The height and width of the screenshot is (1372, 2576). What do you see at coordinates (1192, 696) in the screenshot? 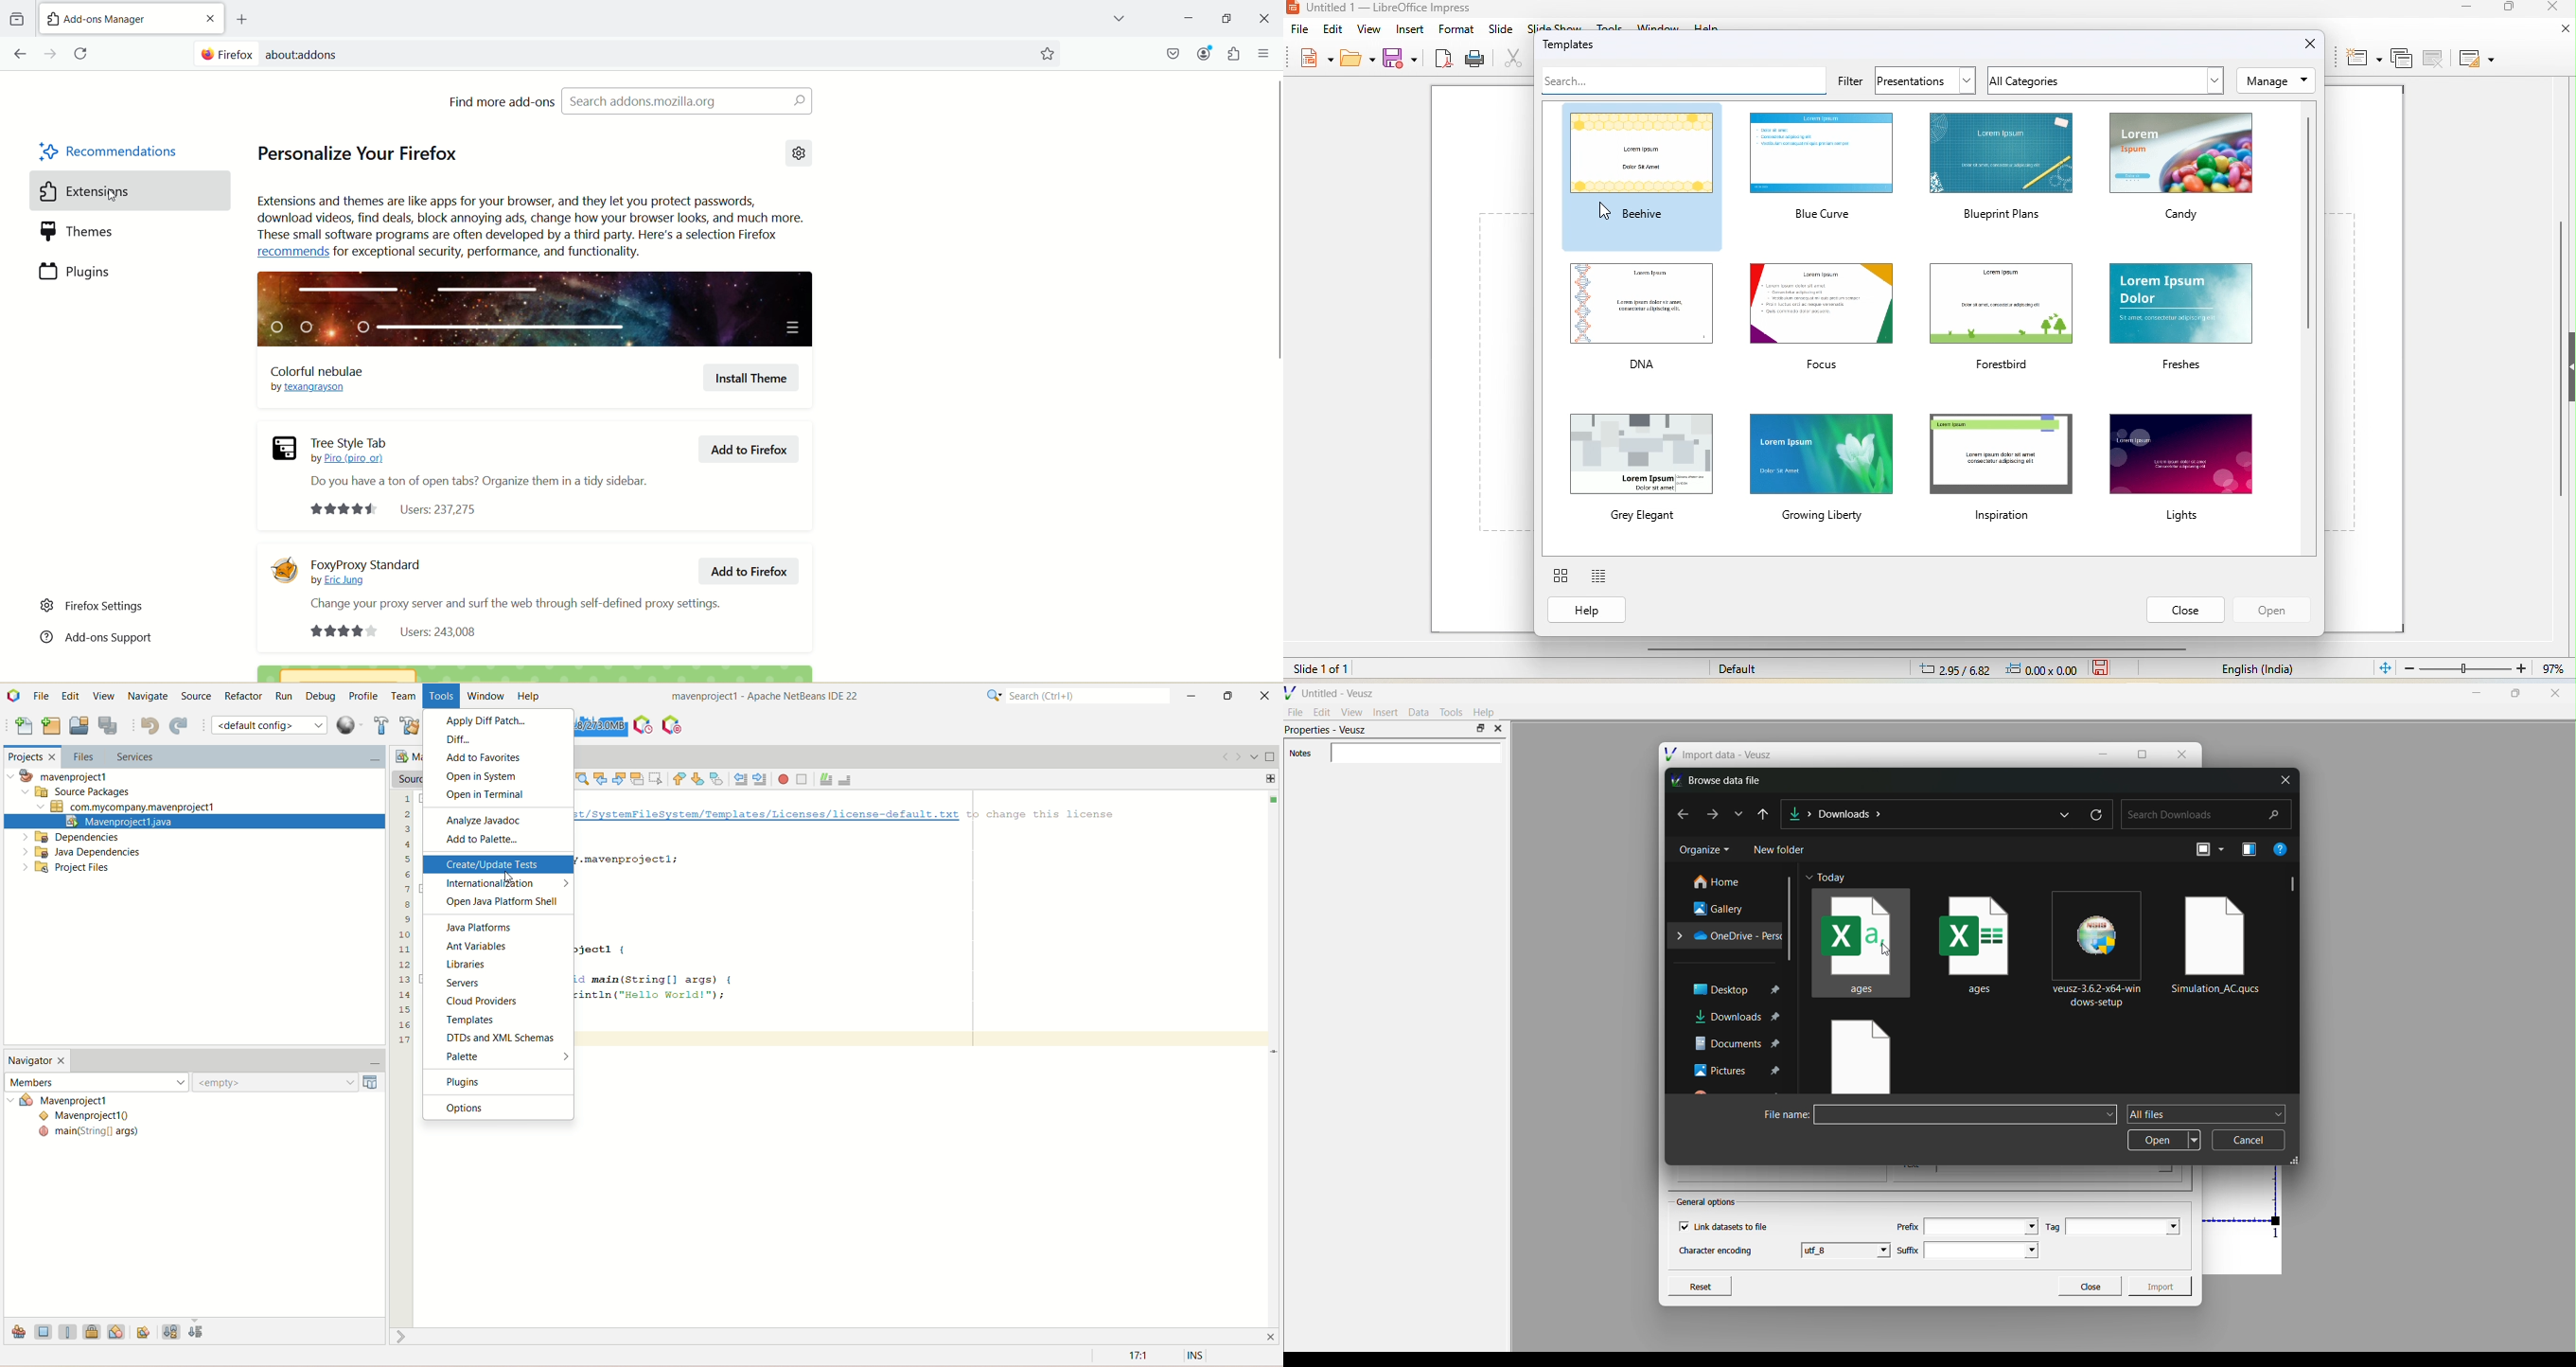
I see `minimize` at bounding box center [1192, 696].